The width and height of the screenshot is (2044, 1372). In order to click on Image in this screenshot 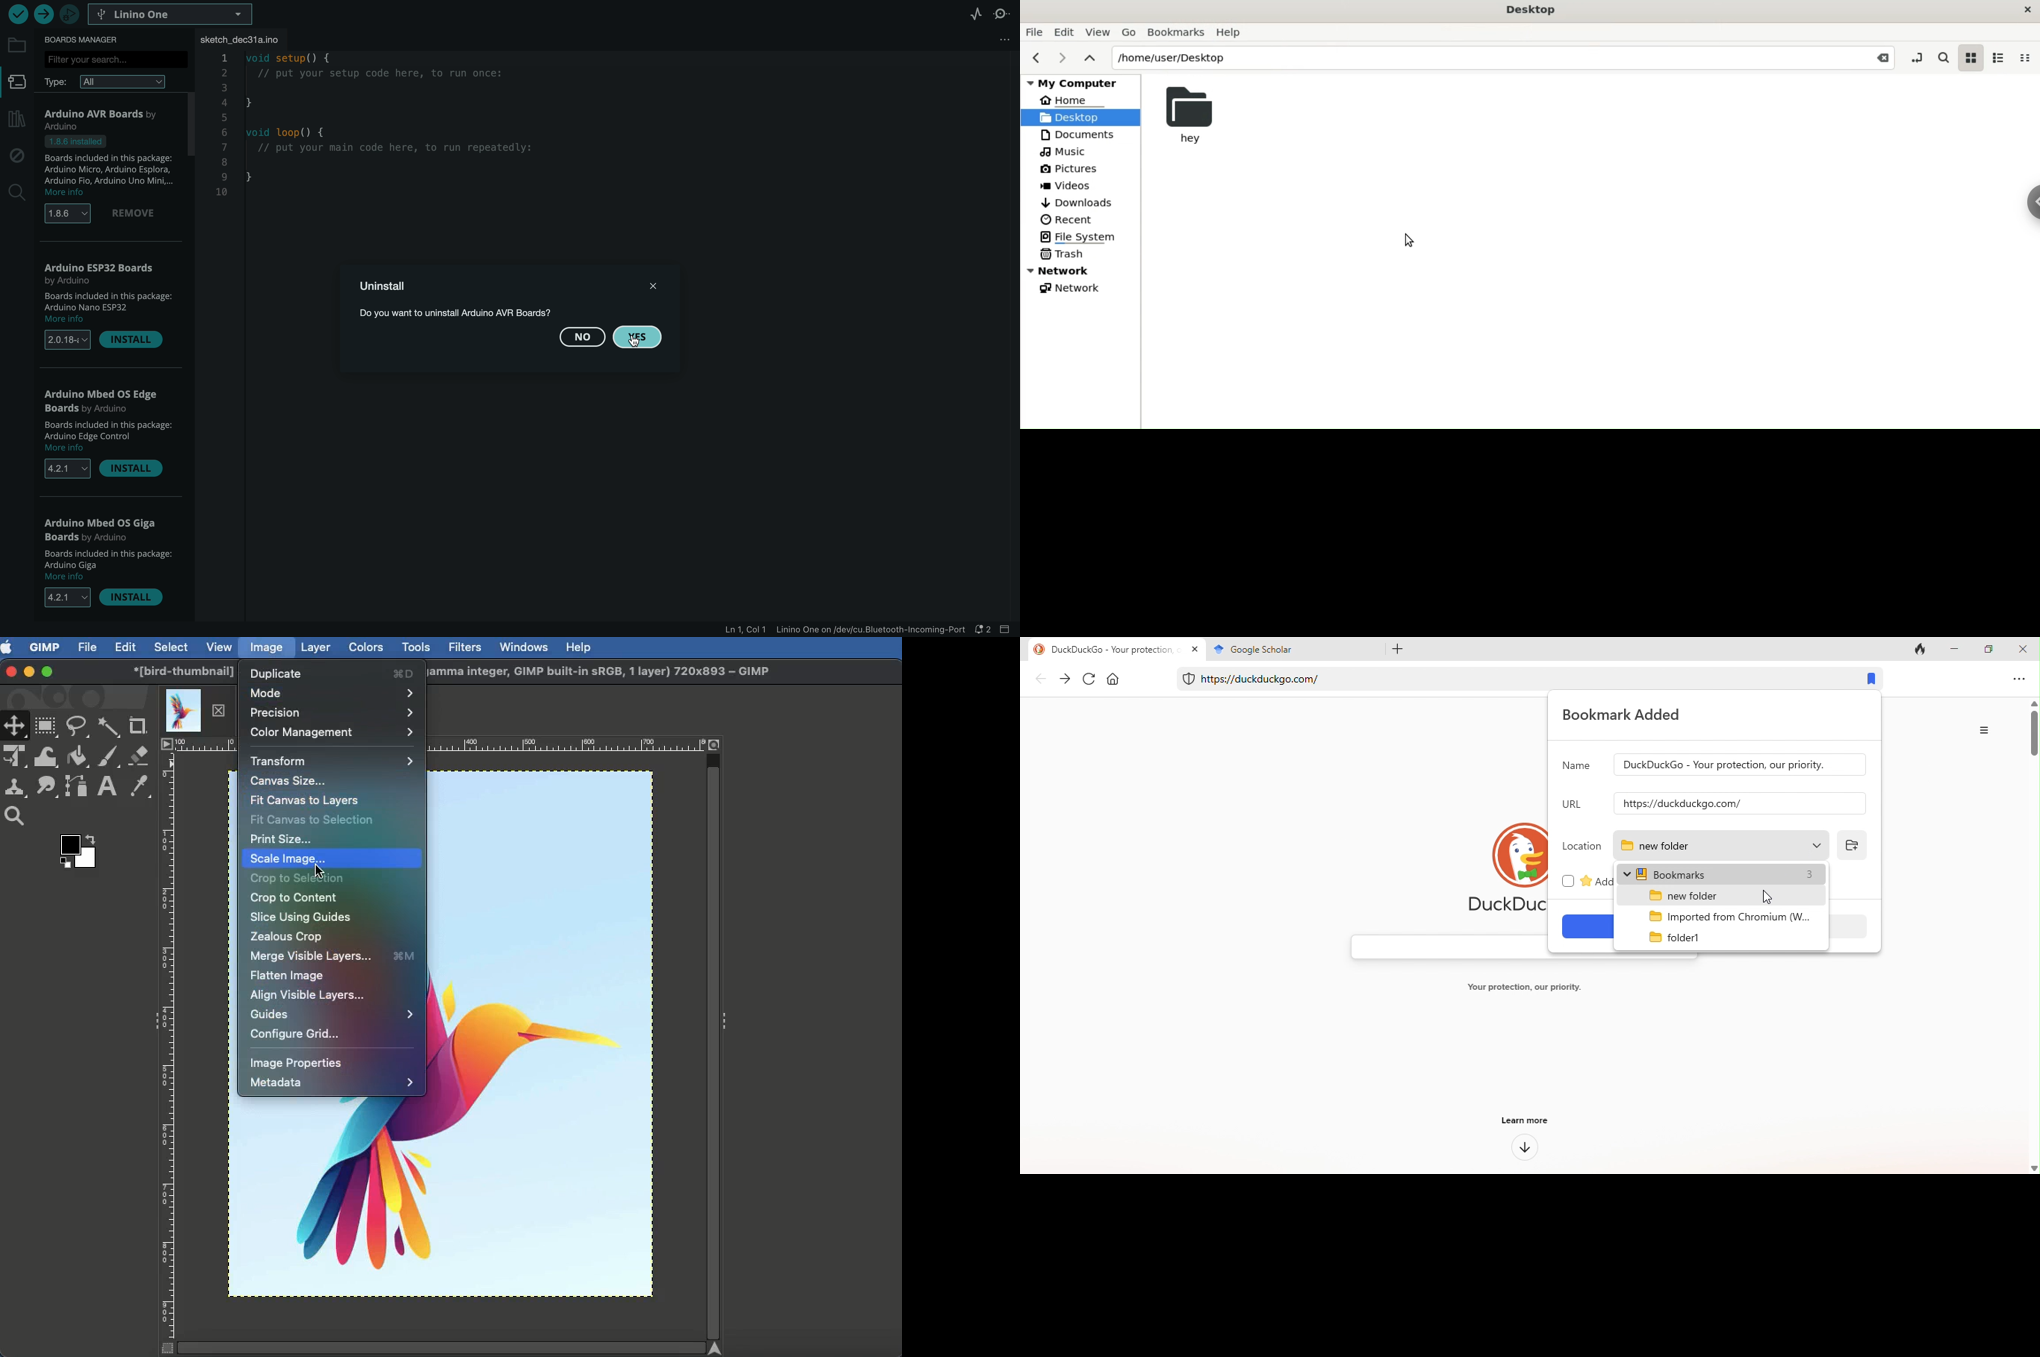, I will do `click(266, 648)`.